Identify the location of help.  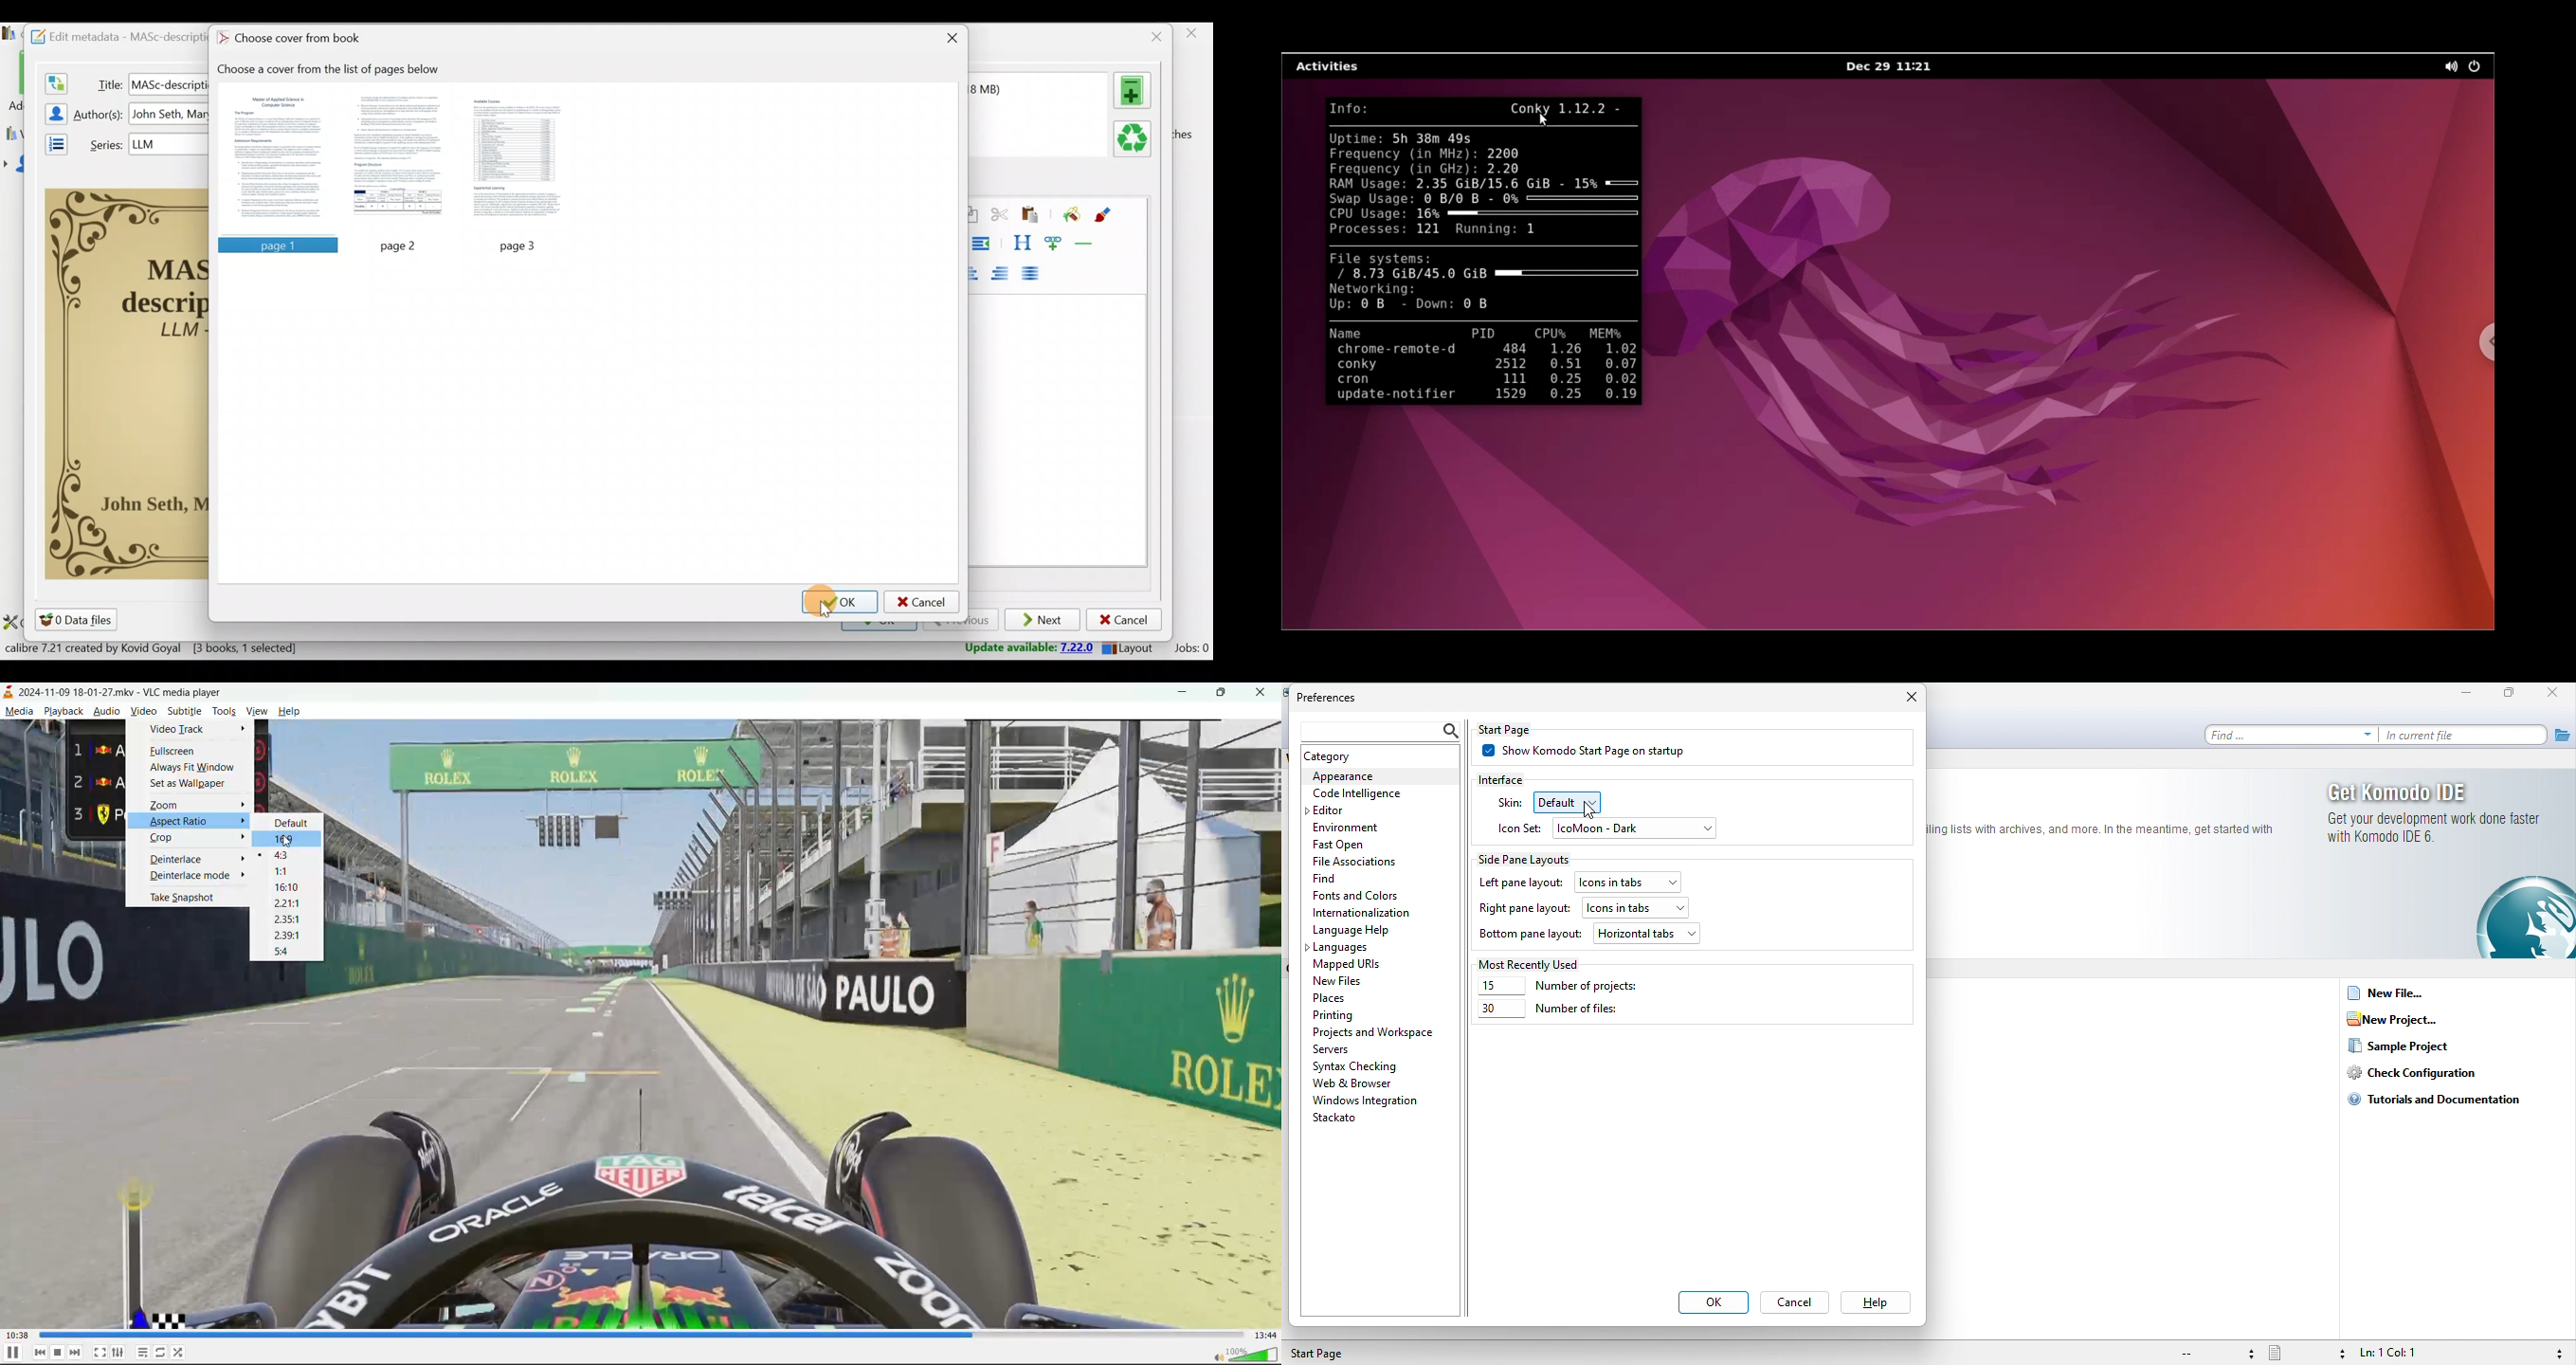
(287, 711).